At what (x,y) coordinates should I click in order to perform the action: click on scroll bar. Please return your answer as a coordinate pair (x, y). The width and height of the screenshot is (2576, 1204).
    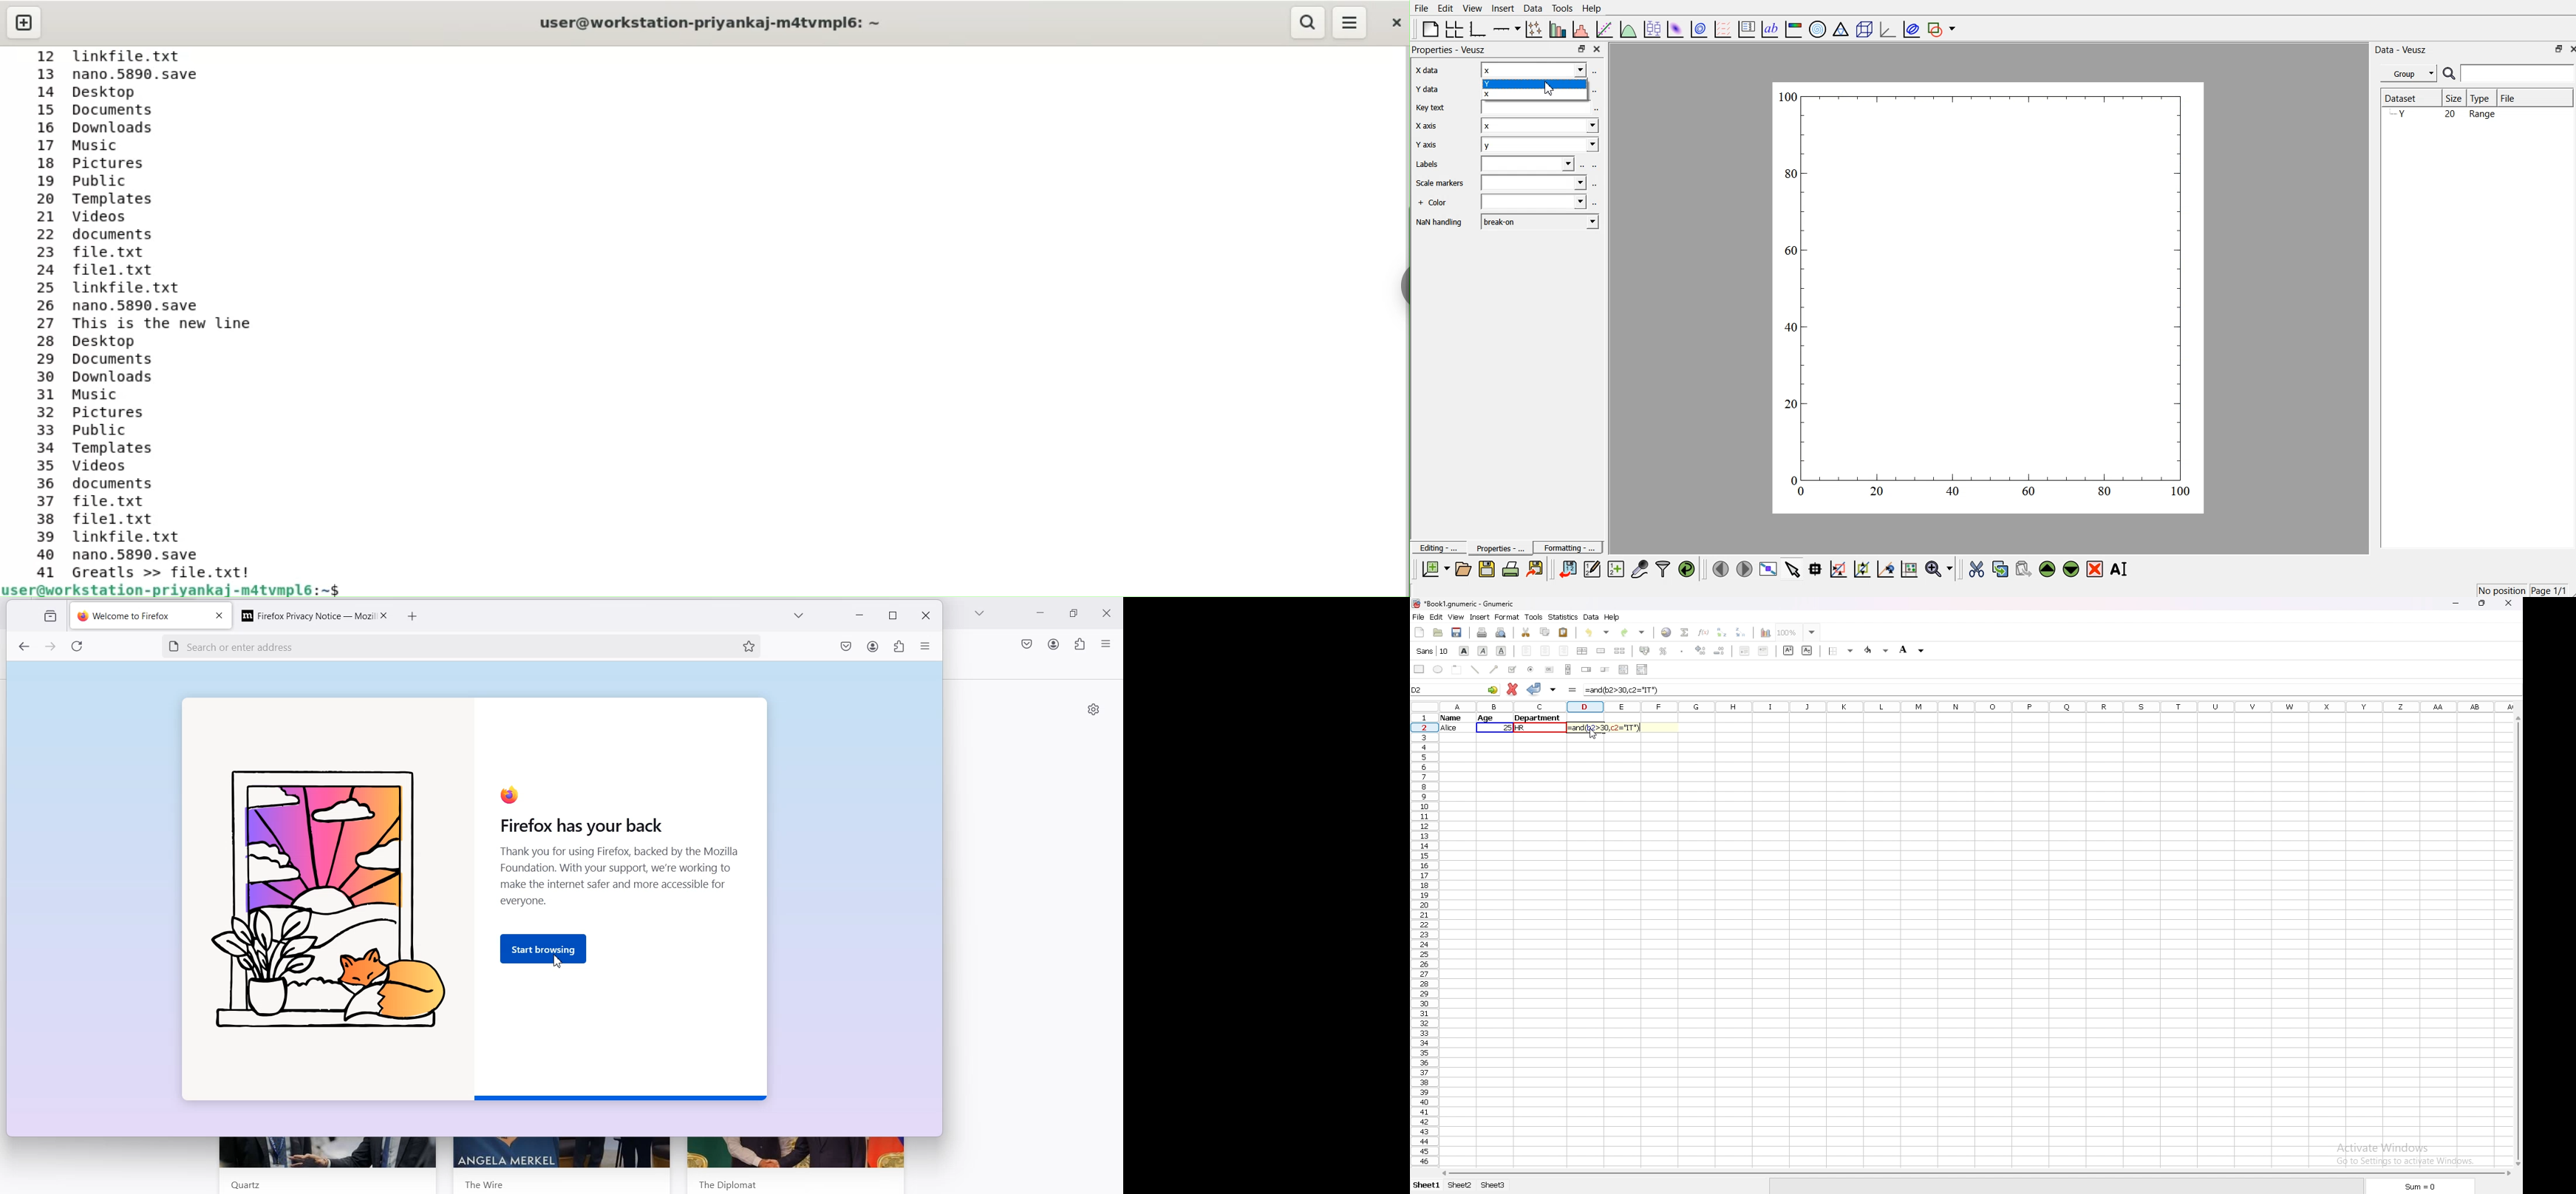
    Looking at the image, I should click on (1569, 669).